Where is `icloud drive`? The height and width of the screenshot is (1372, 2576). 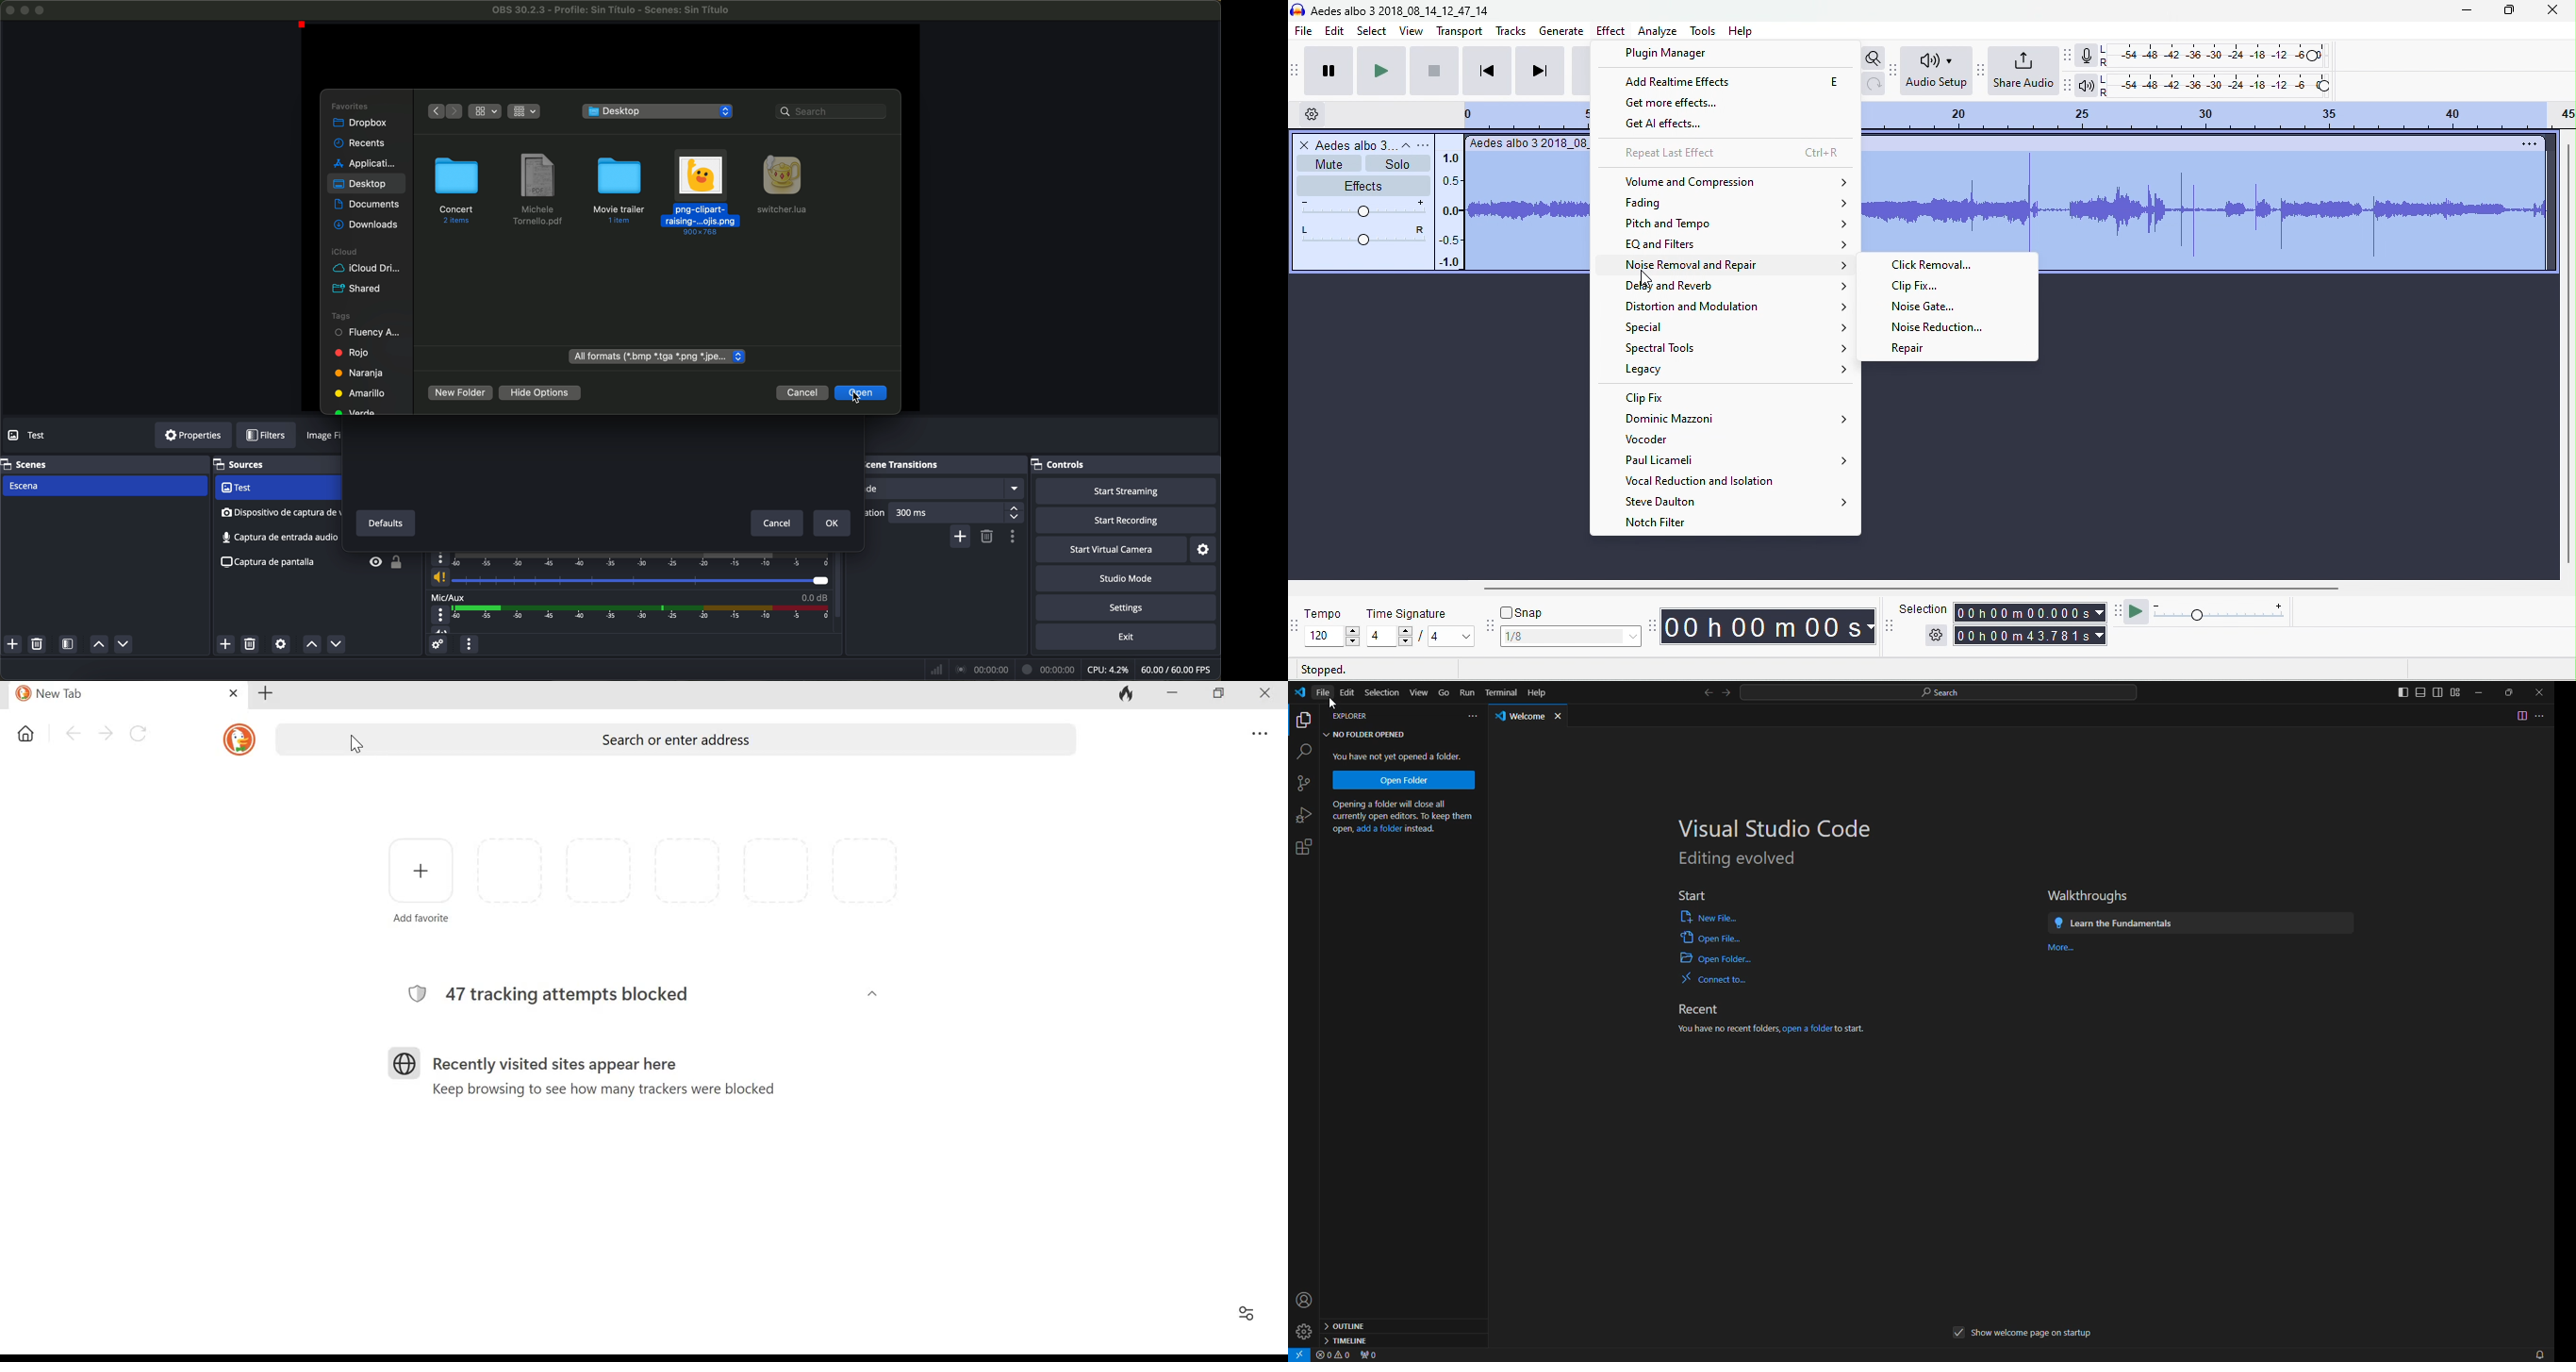 icloud drive is located at coordinates (367, 269).